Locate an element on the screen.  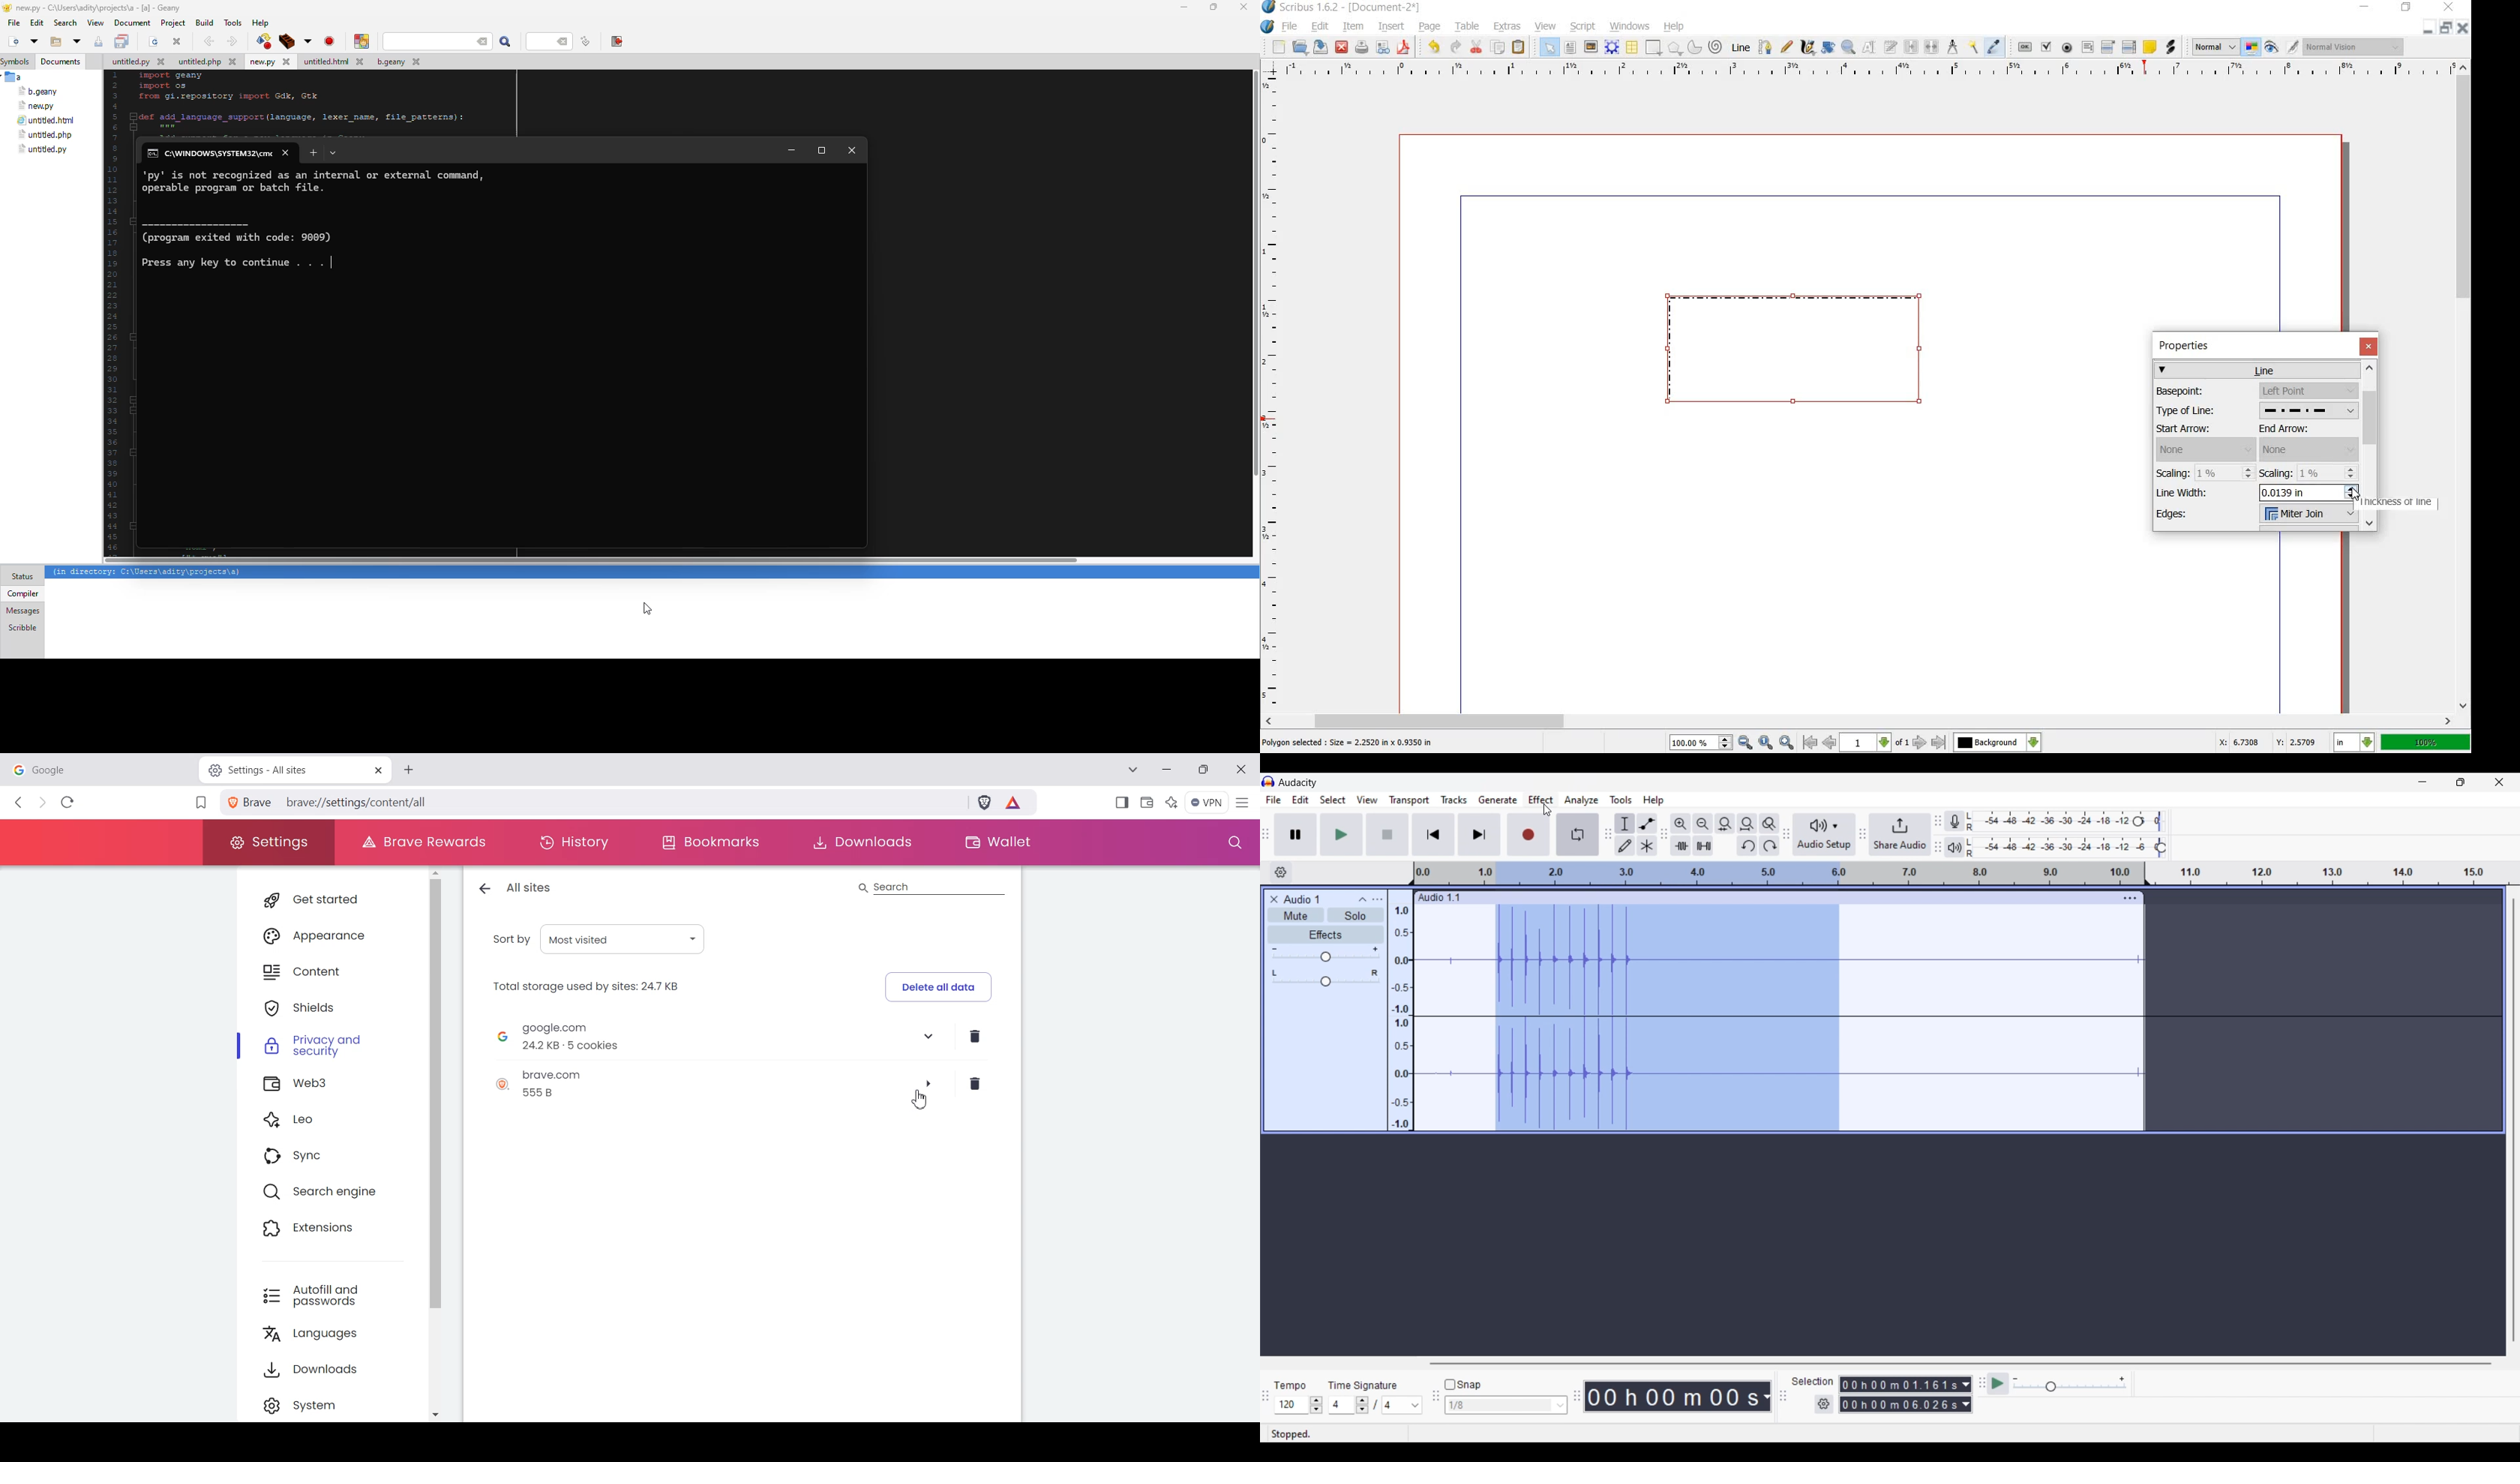
Basepoint: is located at coordinates (2200, 391).